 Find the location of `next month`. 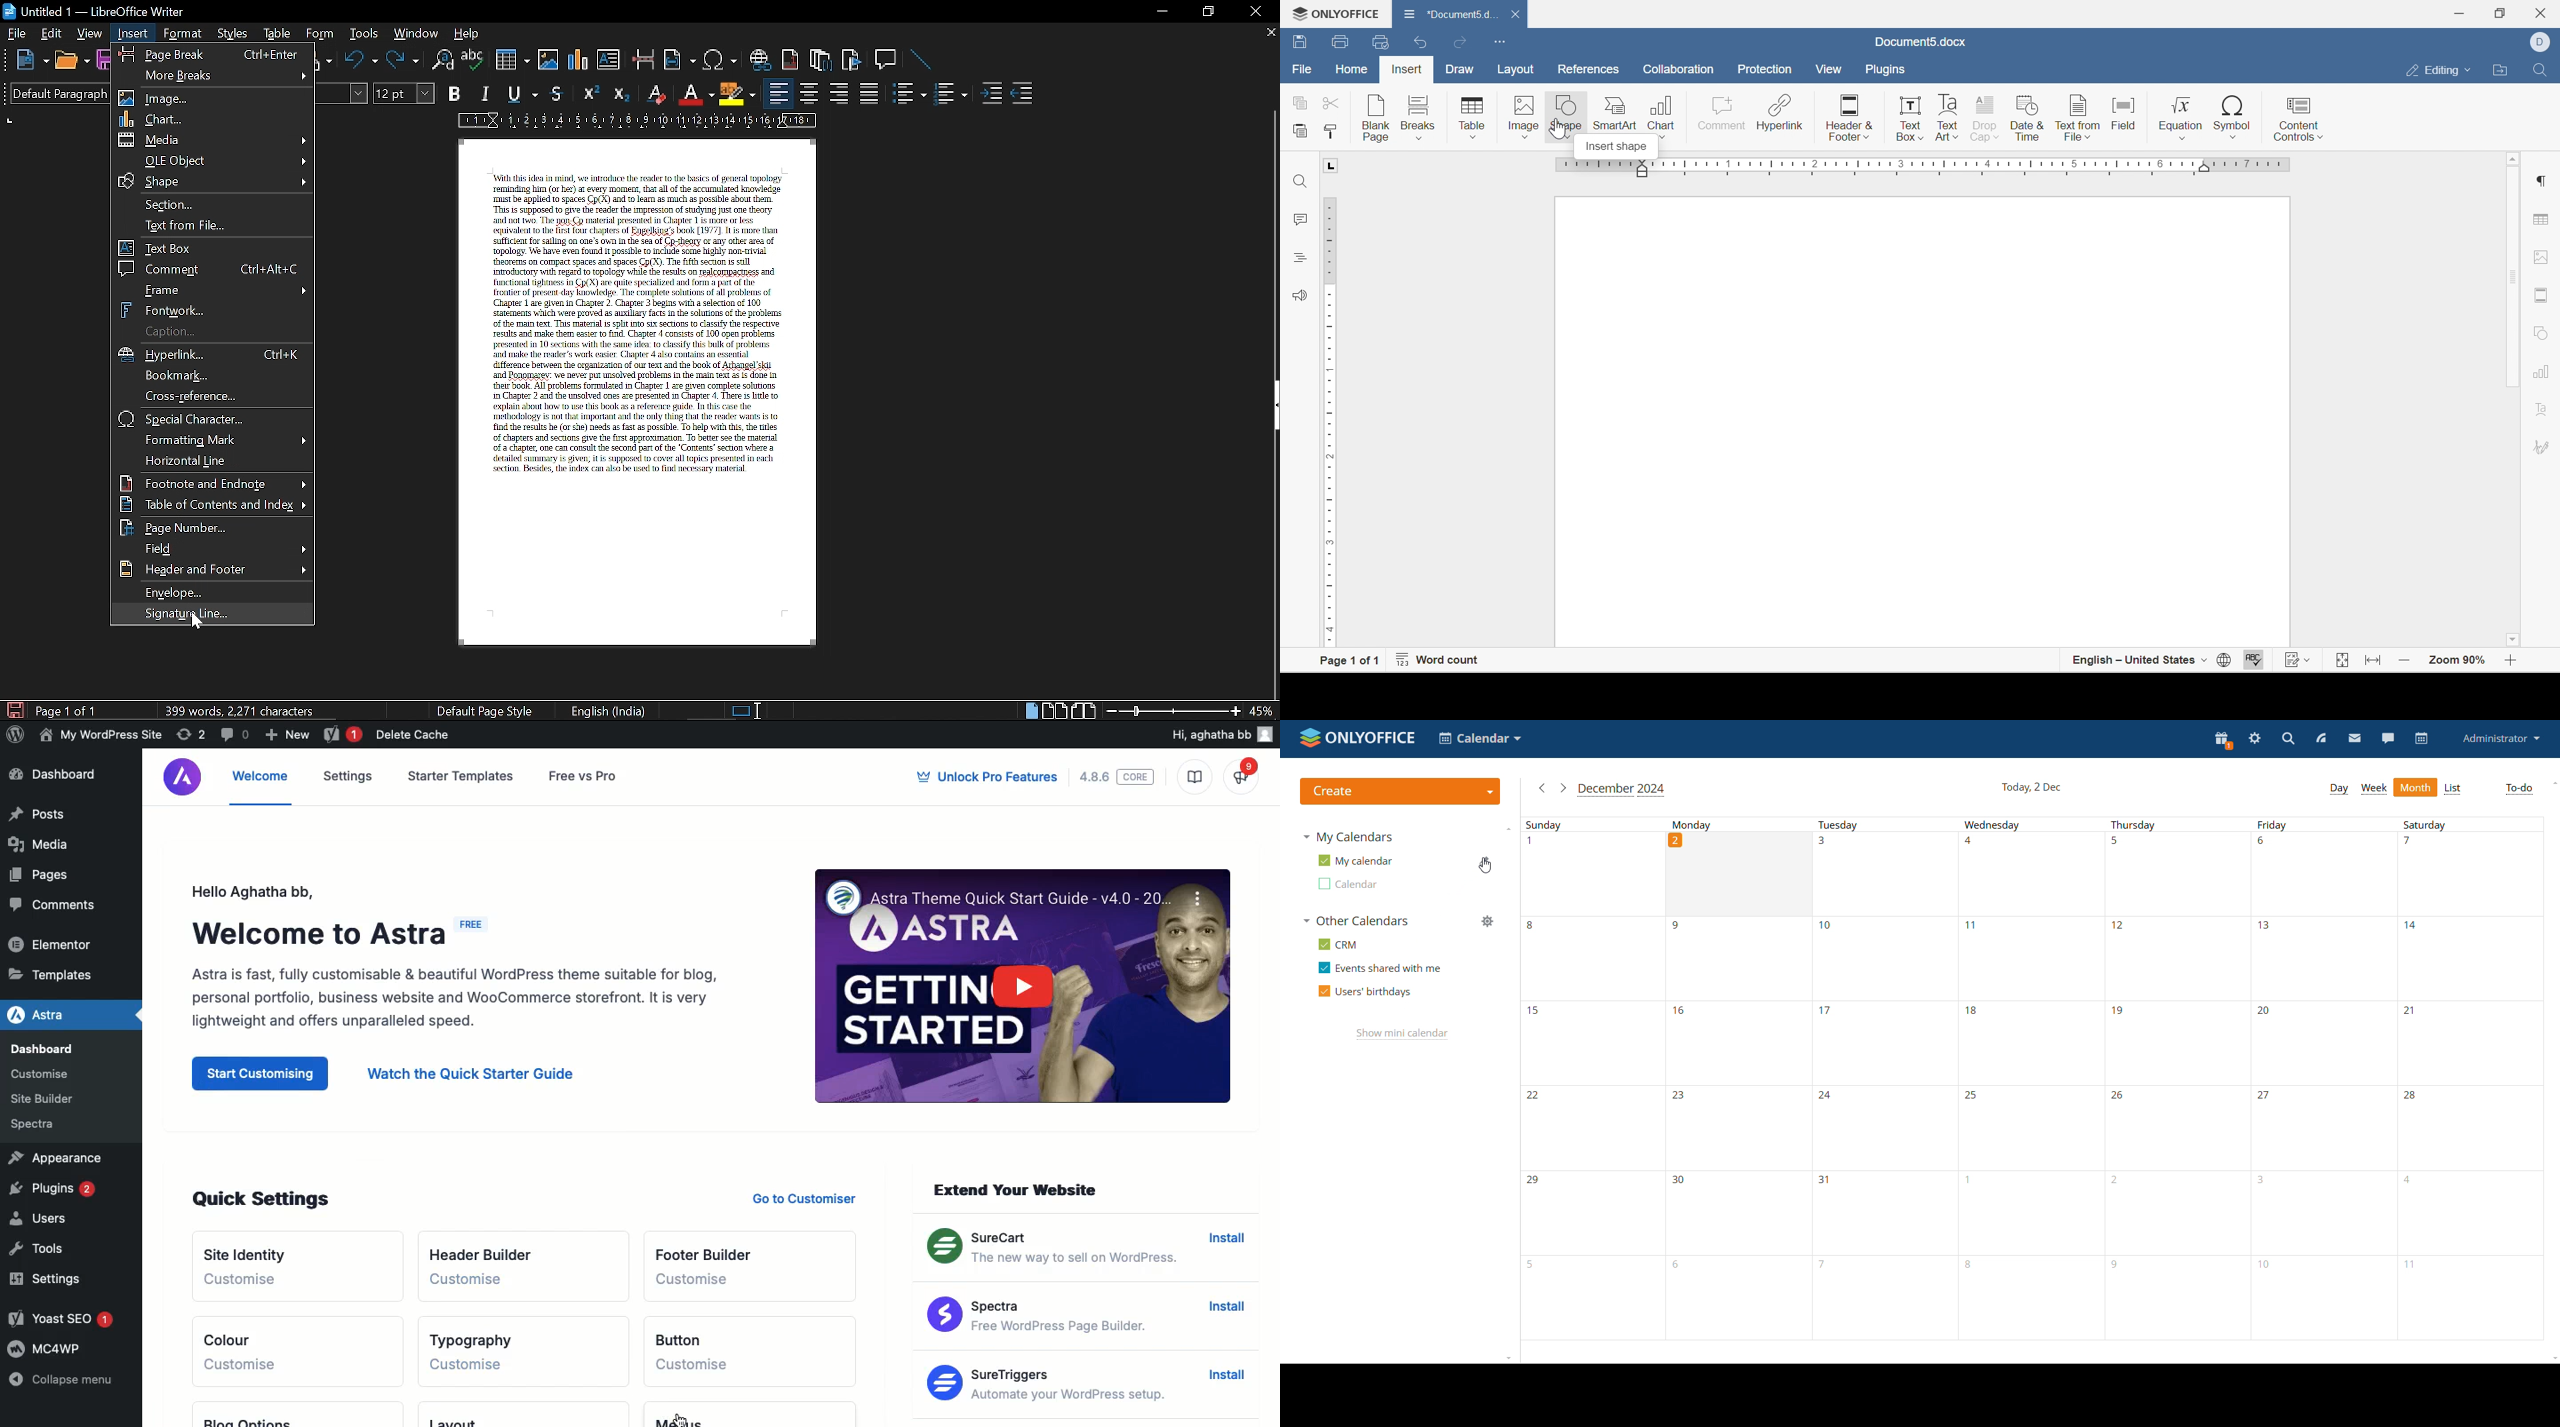

next month is located at coordinates (1563, 788).